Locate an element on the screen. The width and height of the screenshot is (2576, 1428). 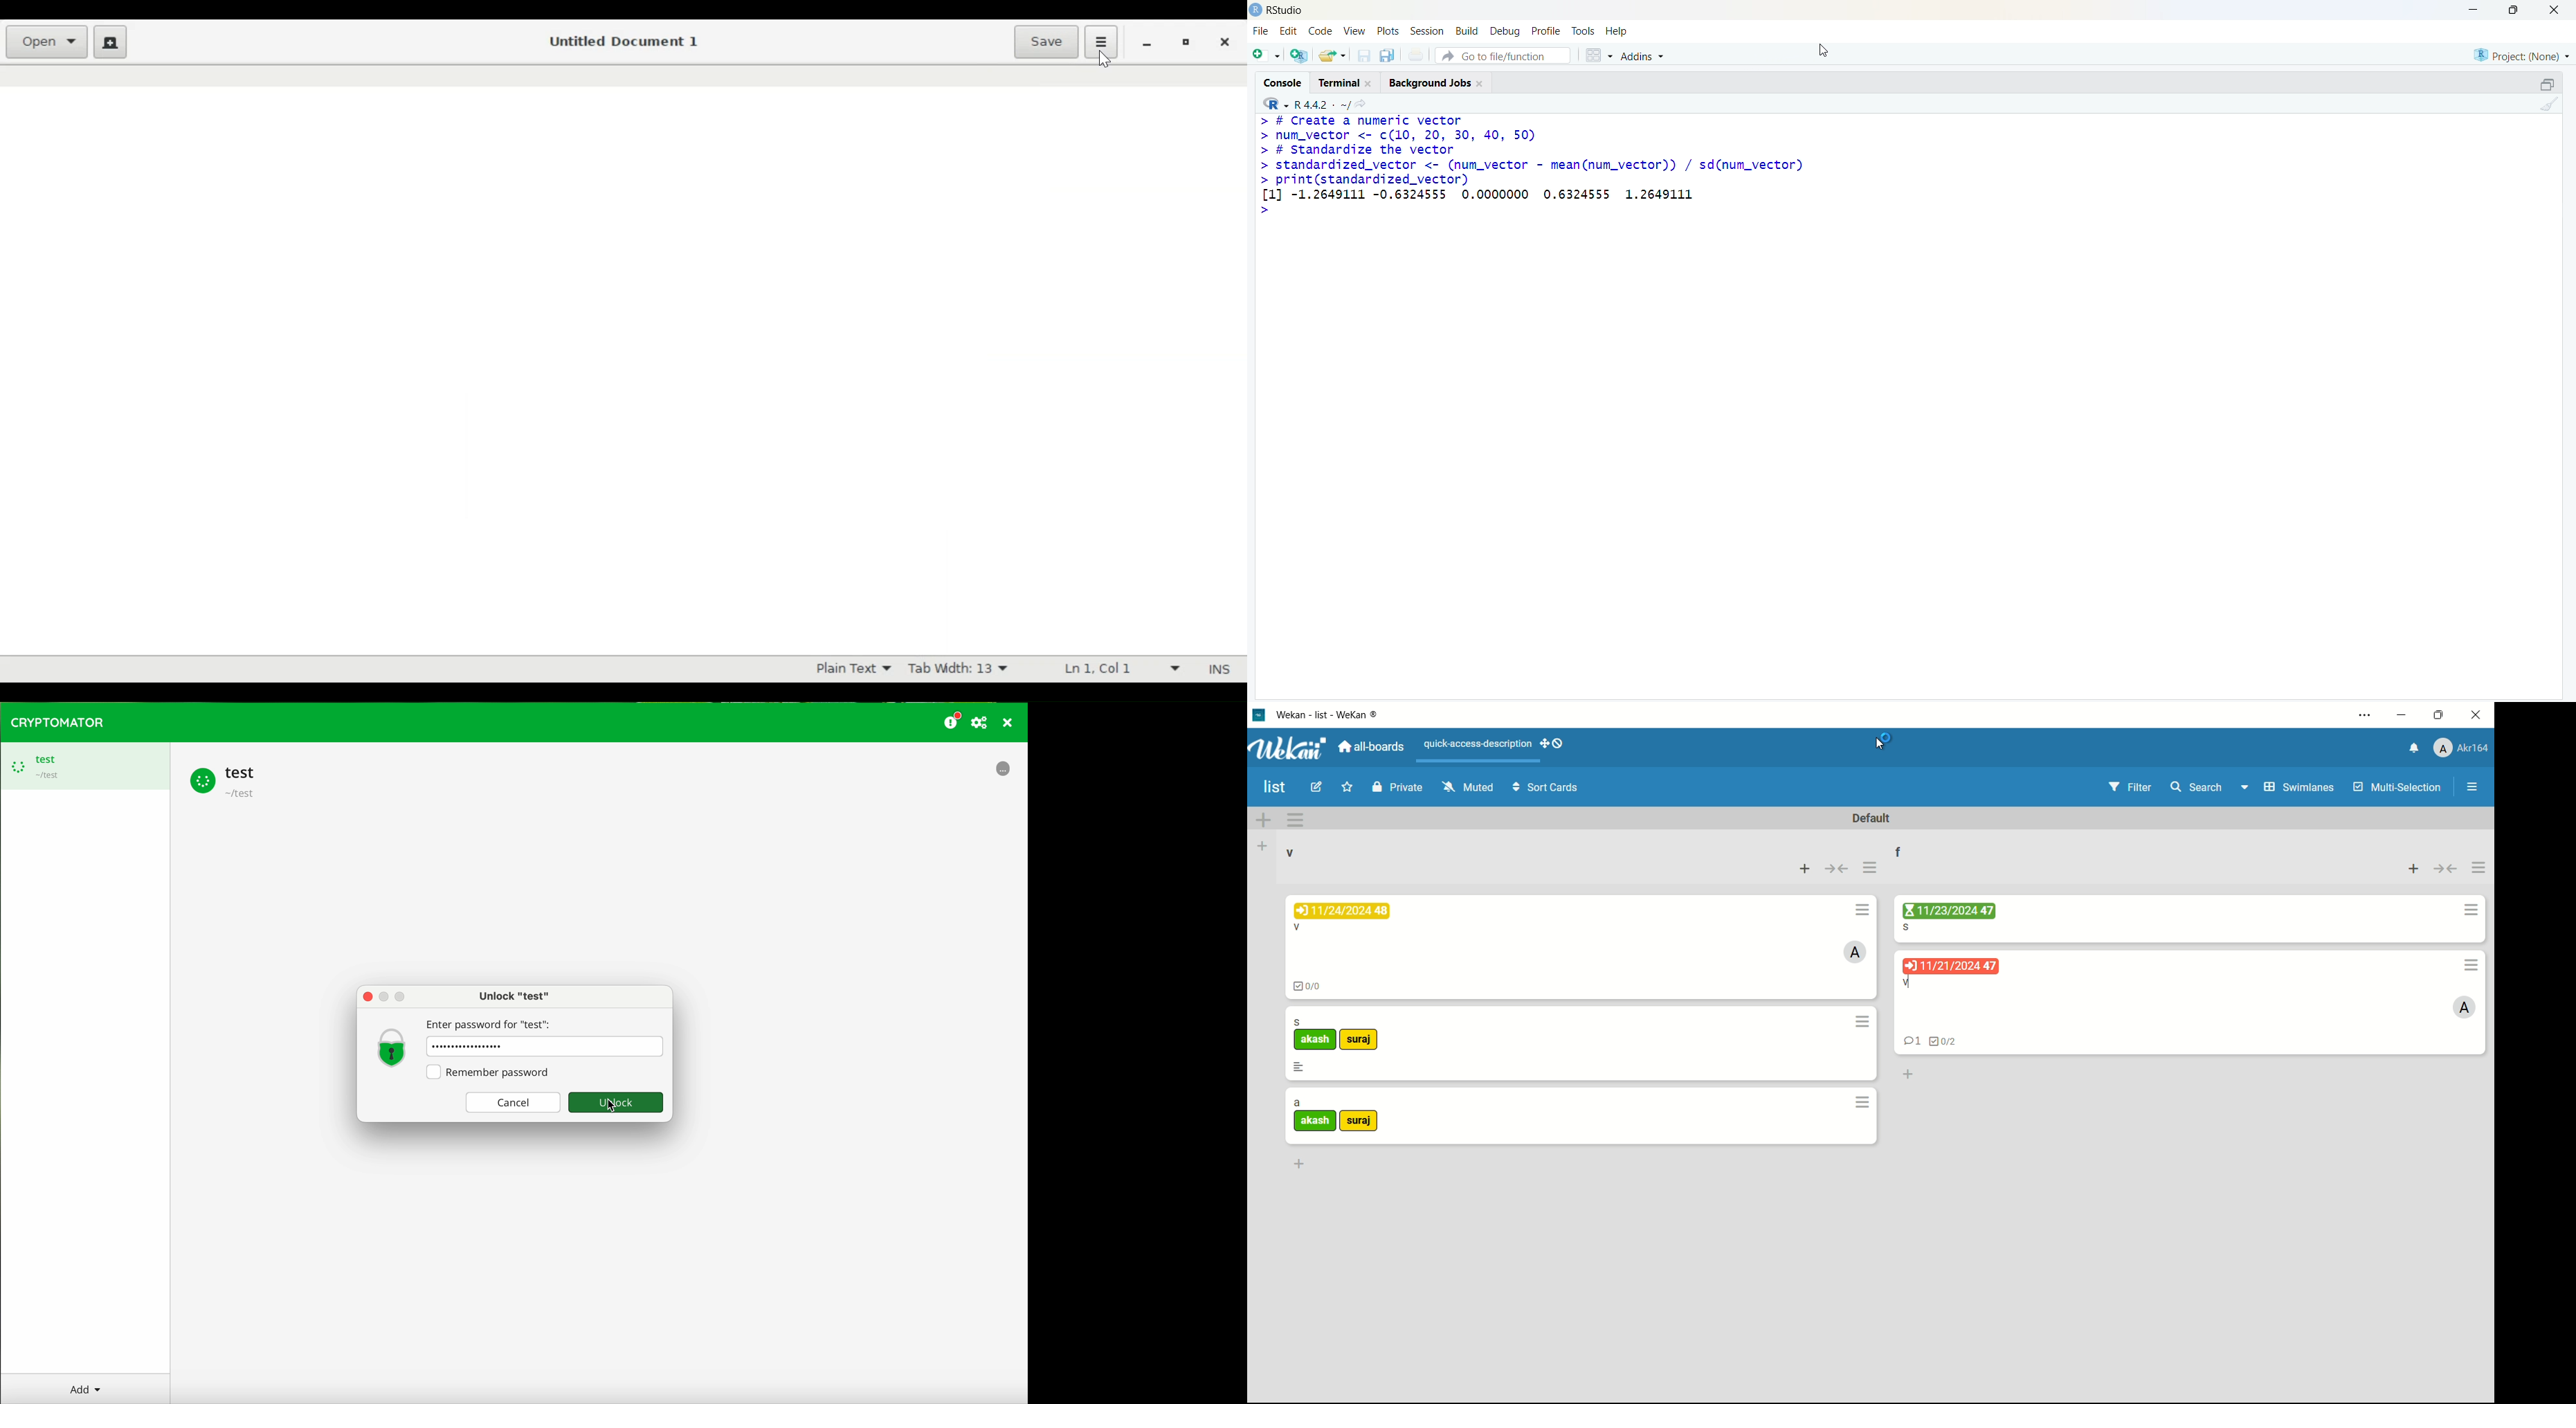
logo is located at coordinates (1257, 10).